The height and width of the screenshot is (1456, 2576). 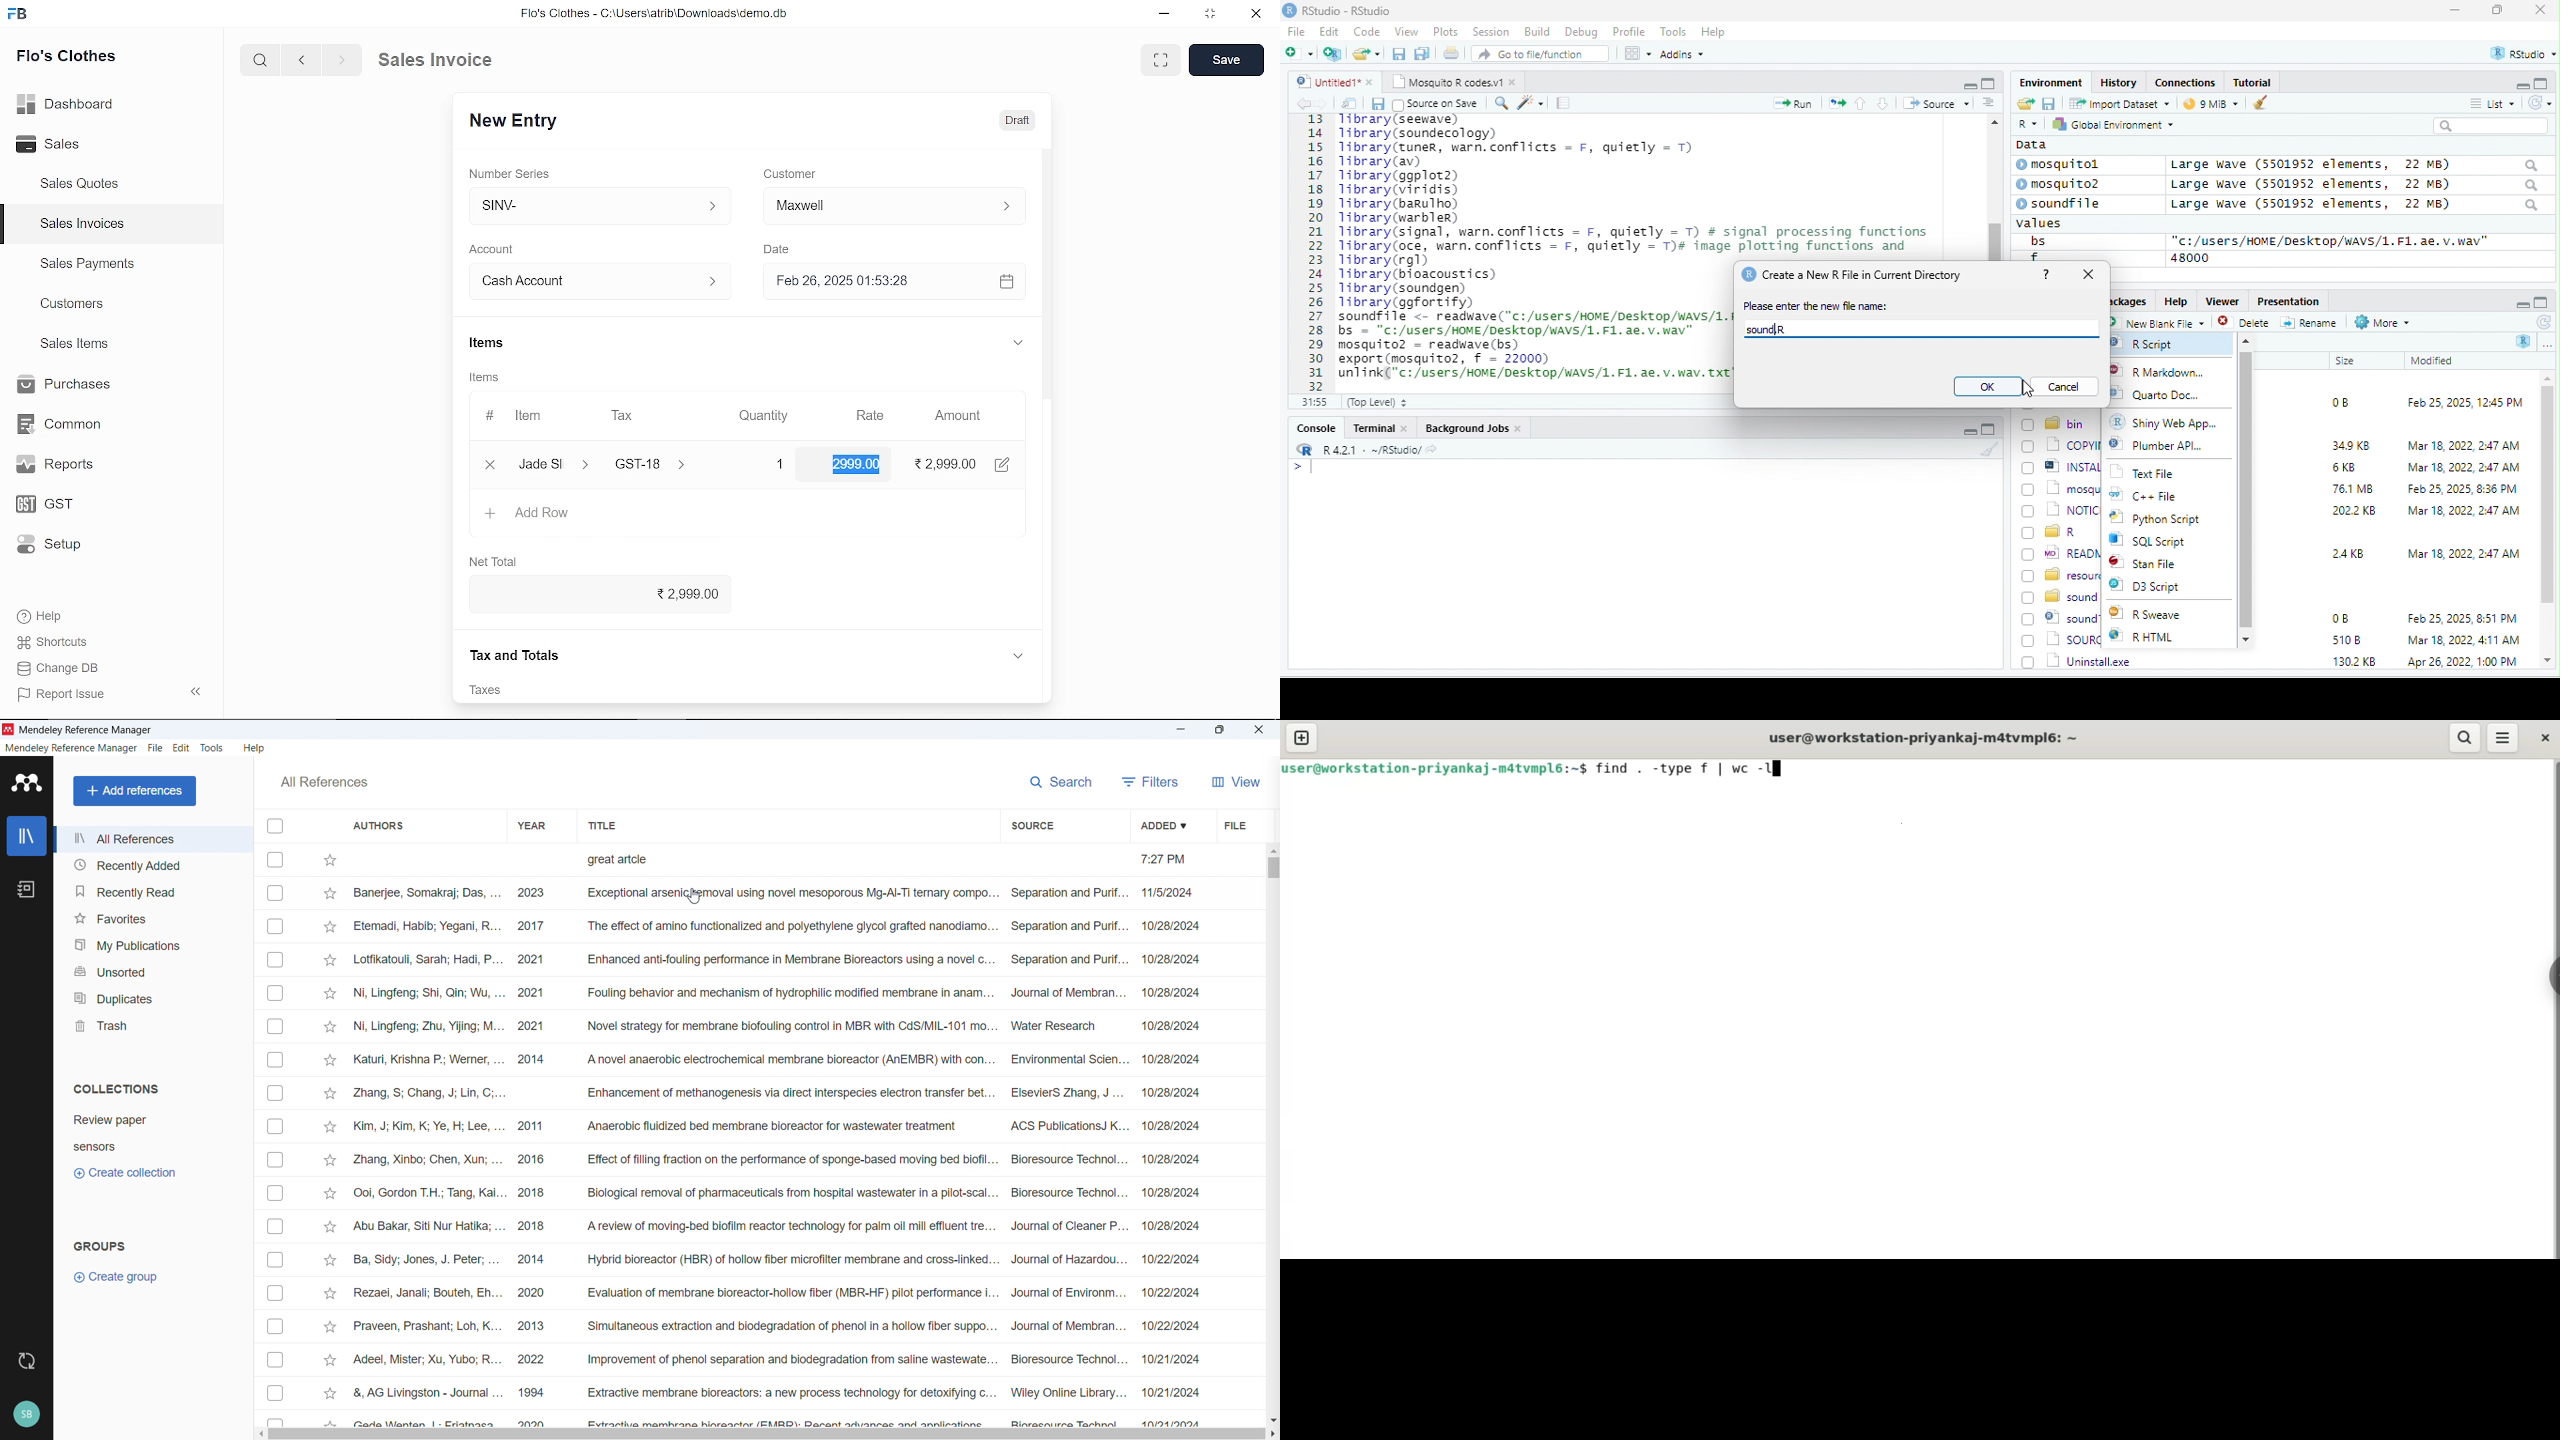 What do you see at coordinates (1991, 450) in the screenshot?
I see `brush` at bounding box center [1991, 450].